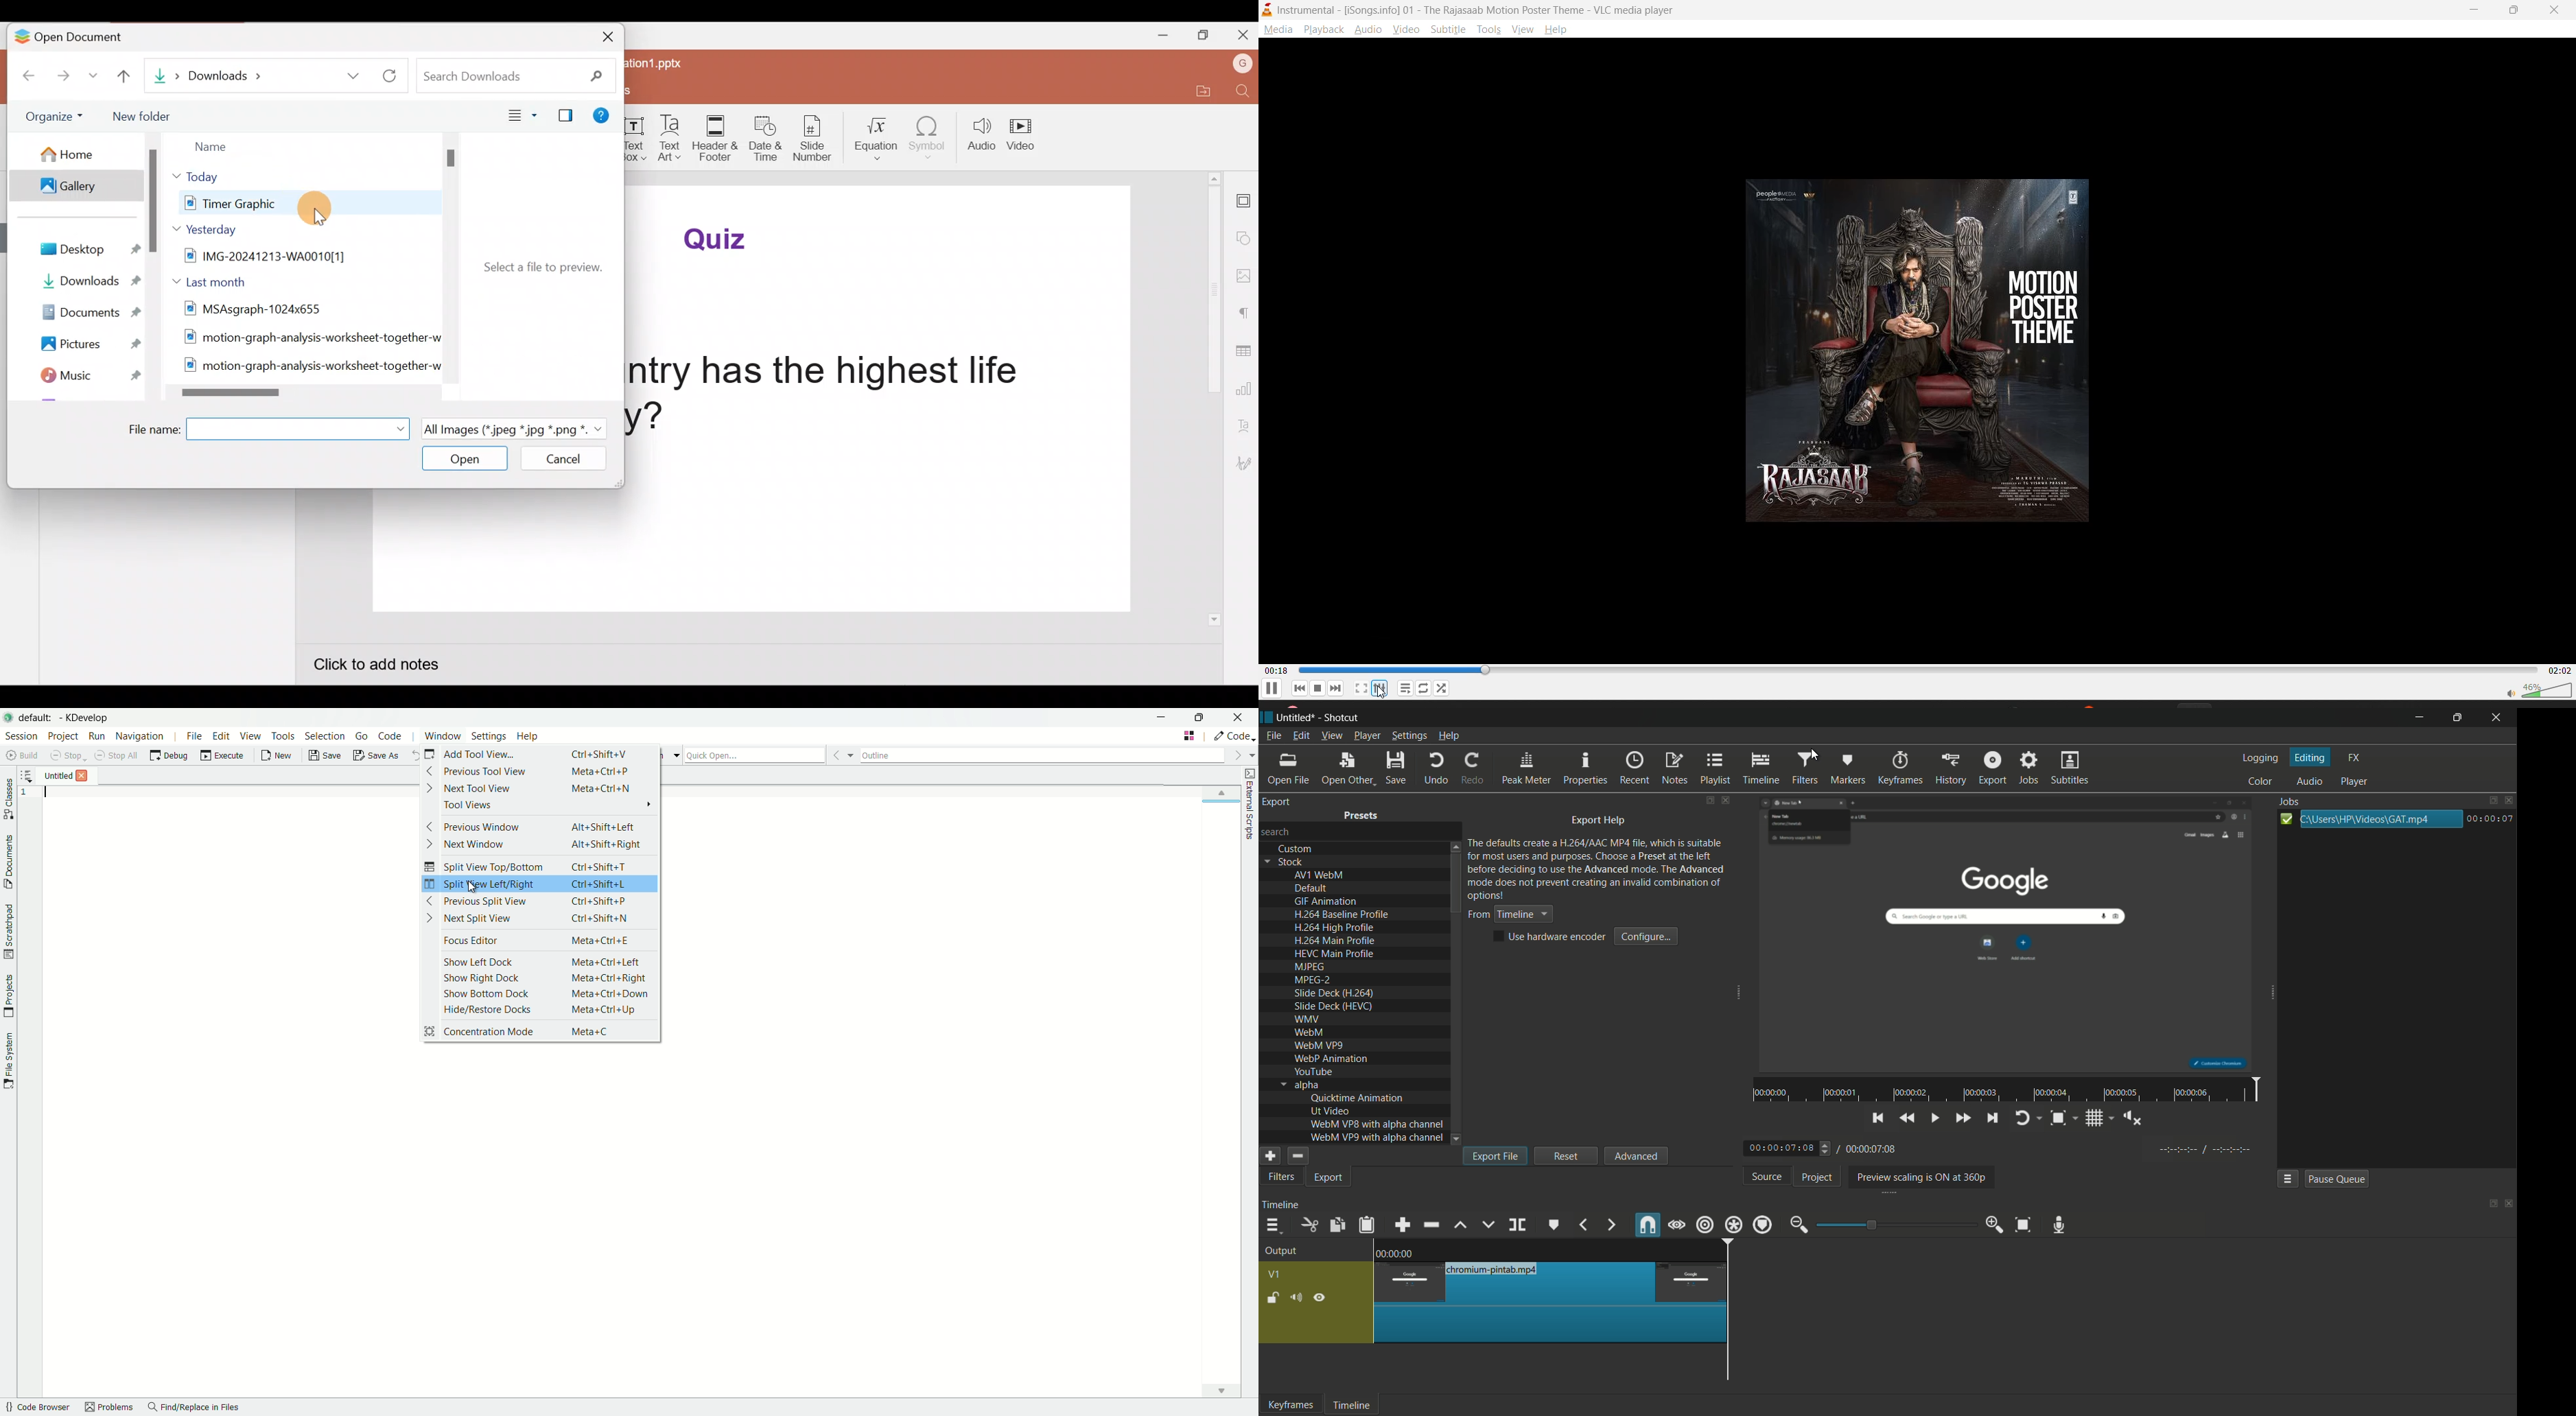 This screenshot has height=1428, width=2576. I want to click on lift, so click(1462, 1226).